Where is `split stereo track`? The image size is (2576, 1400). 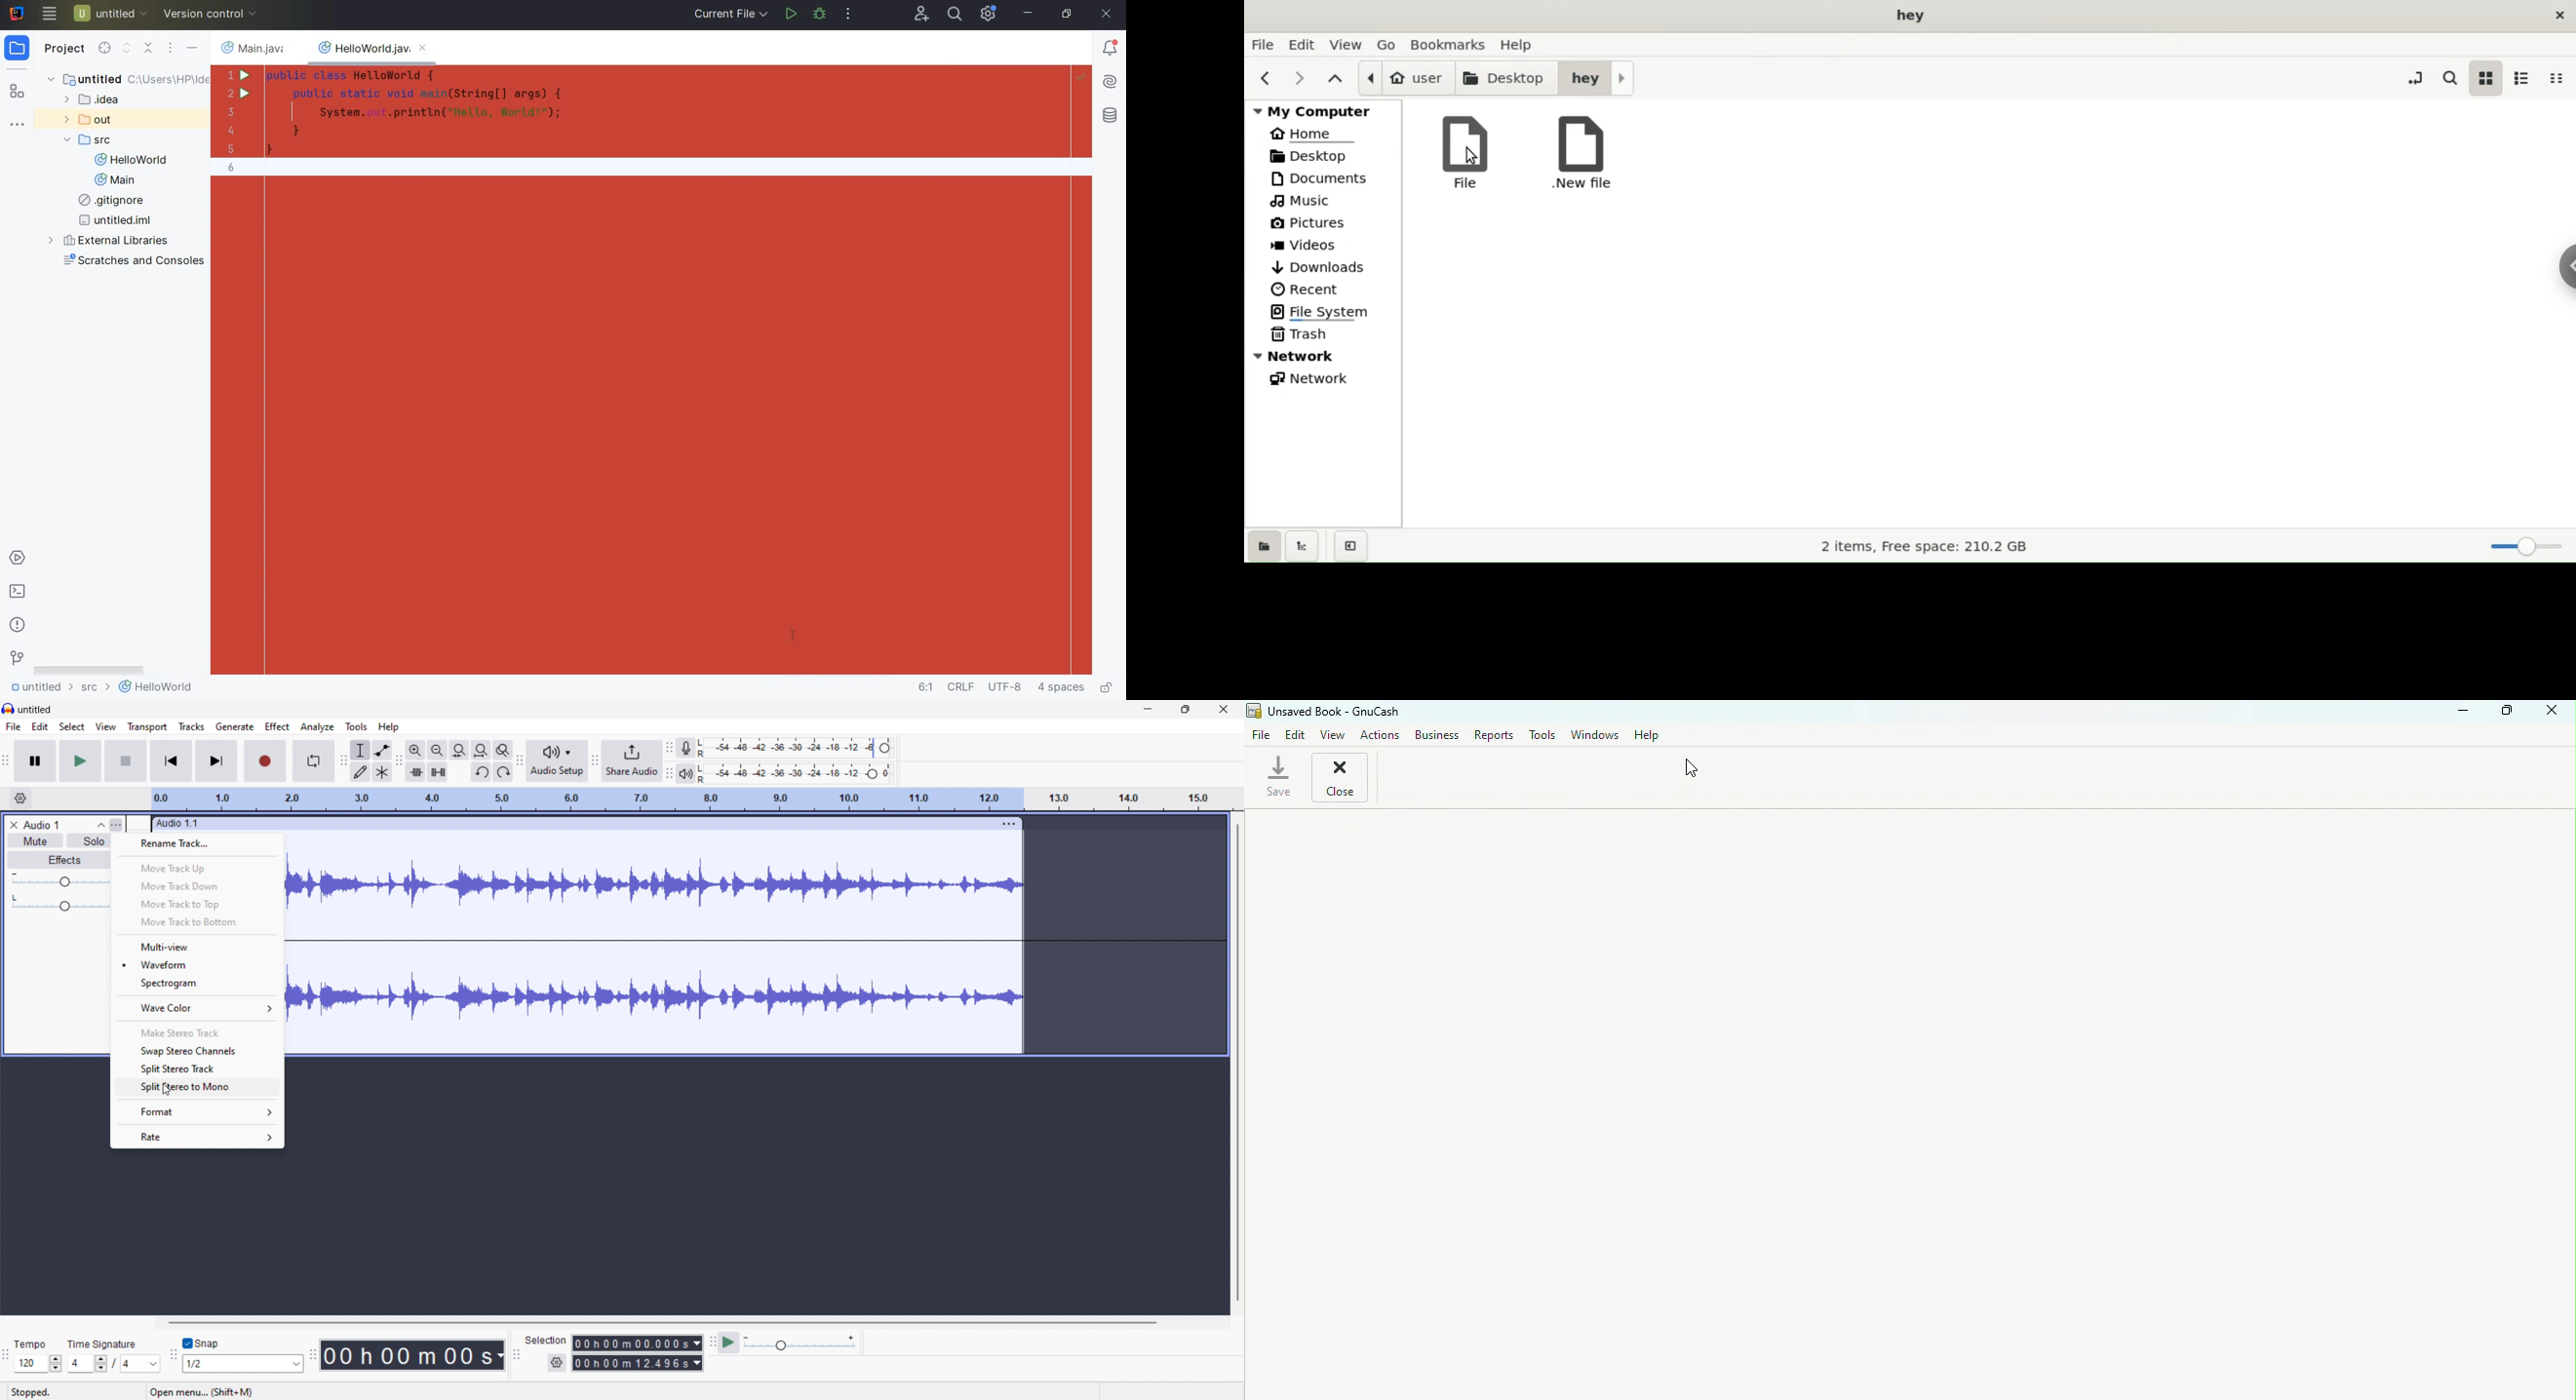 split stereo track is located at coordinates (198, 1069).